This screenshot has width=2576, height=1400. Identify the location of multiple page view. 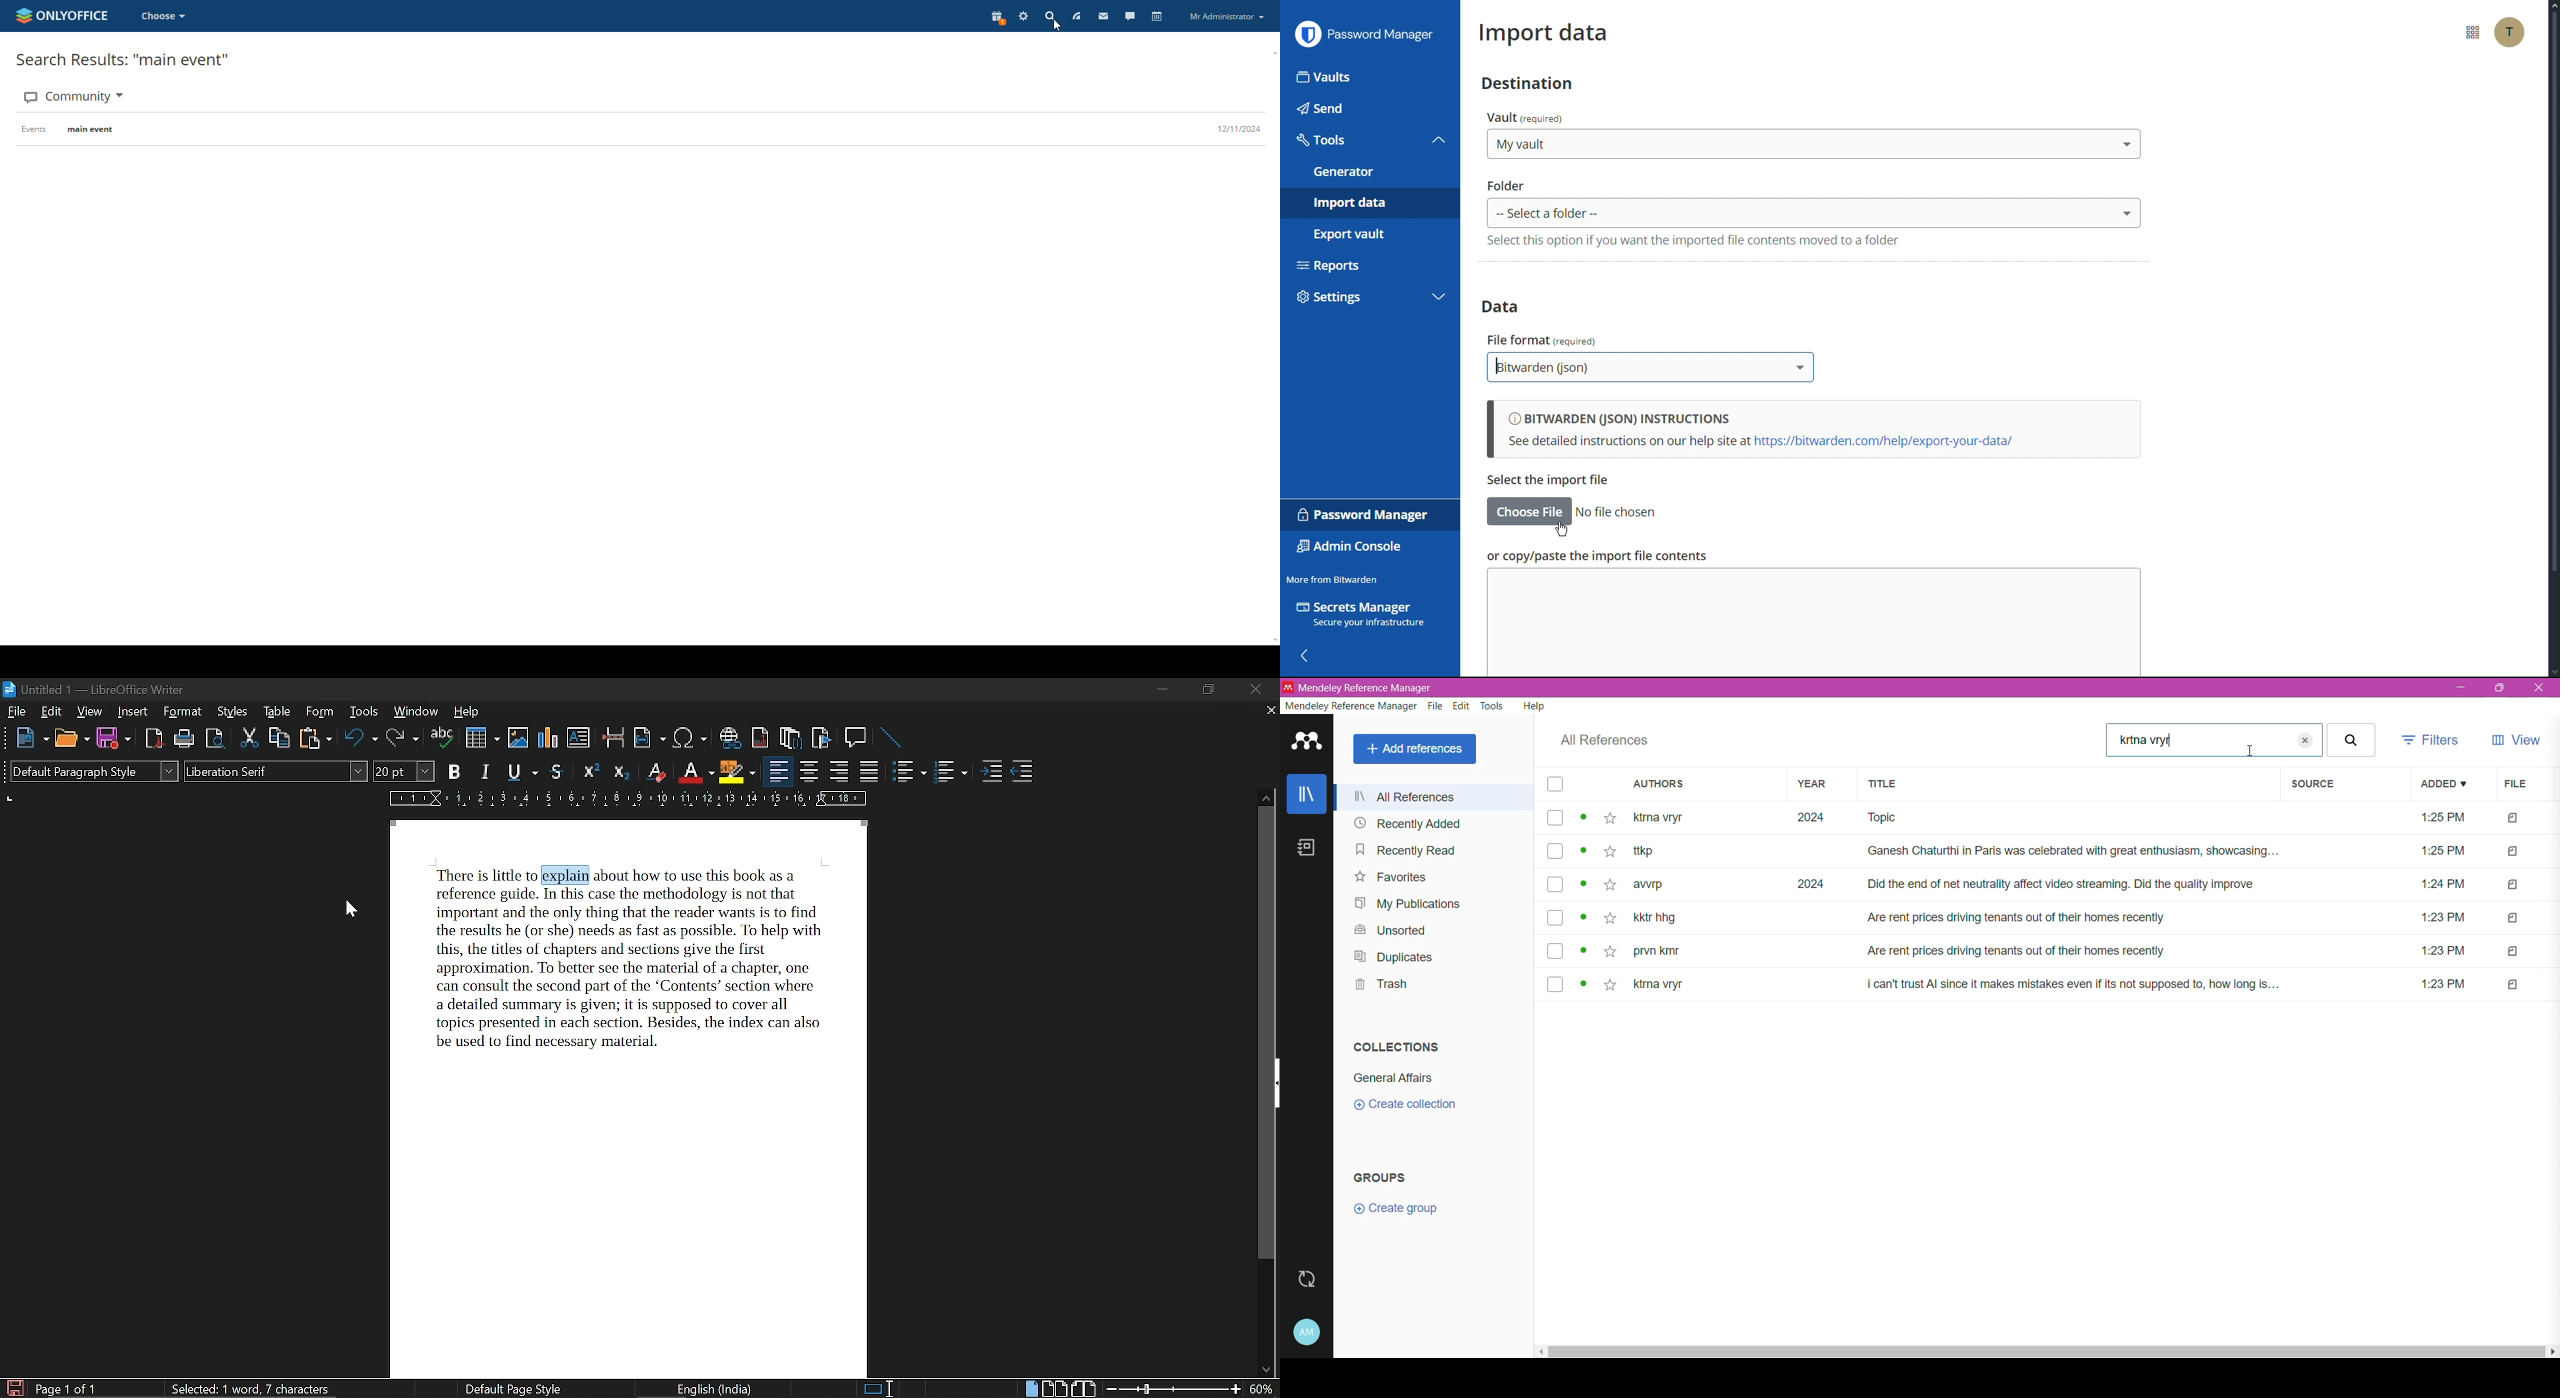
(1054, 1389).